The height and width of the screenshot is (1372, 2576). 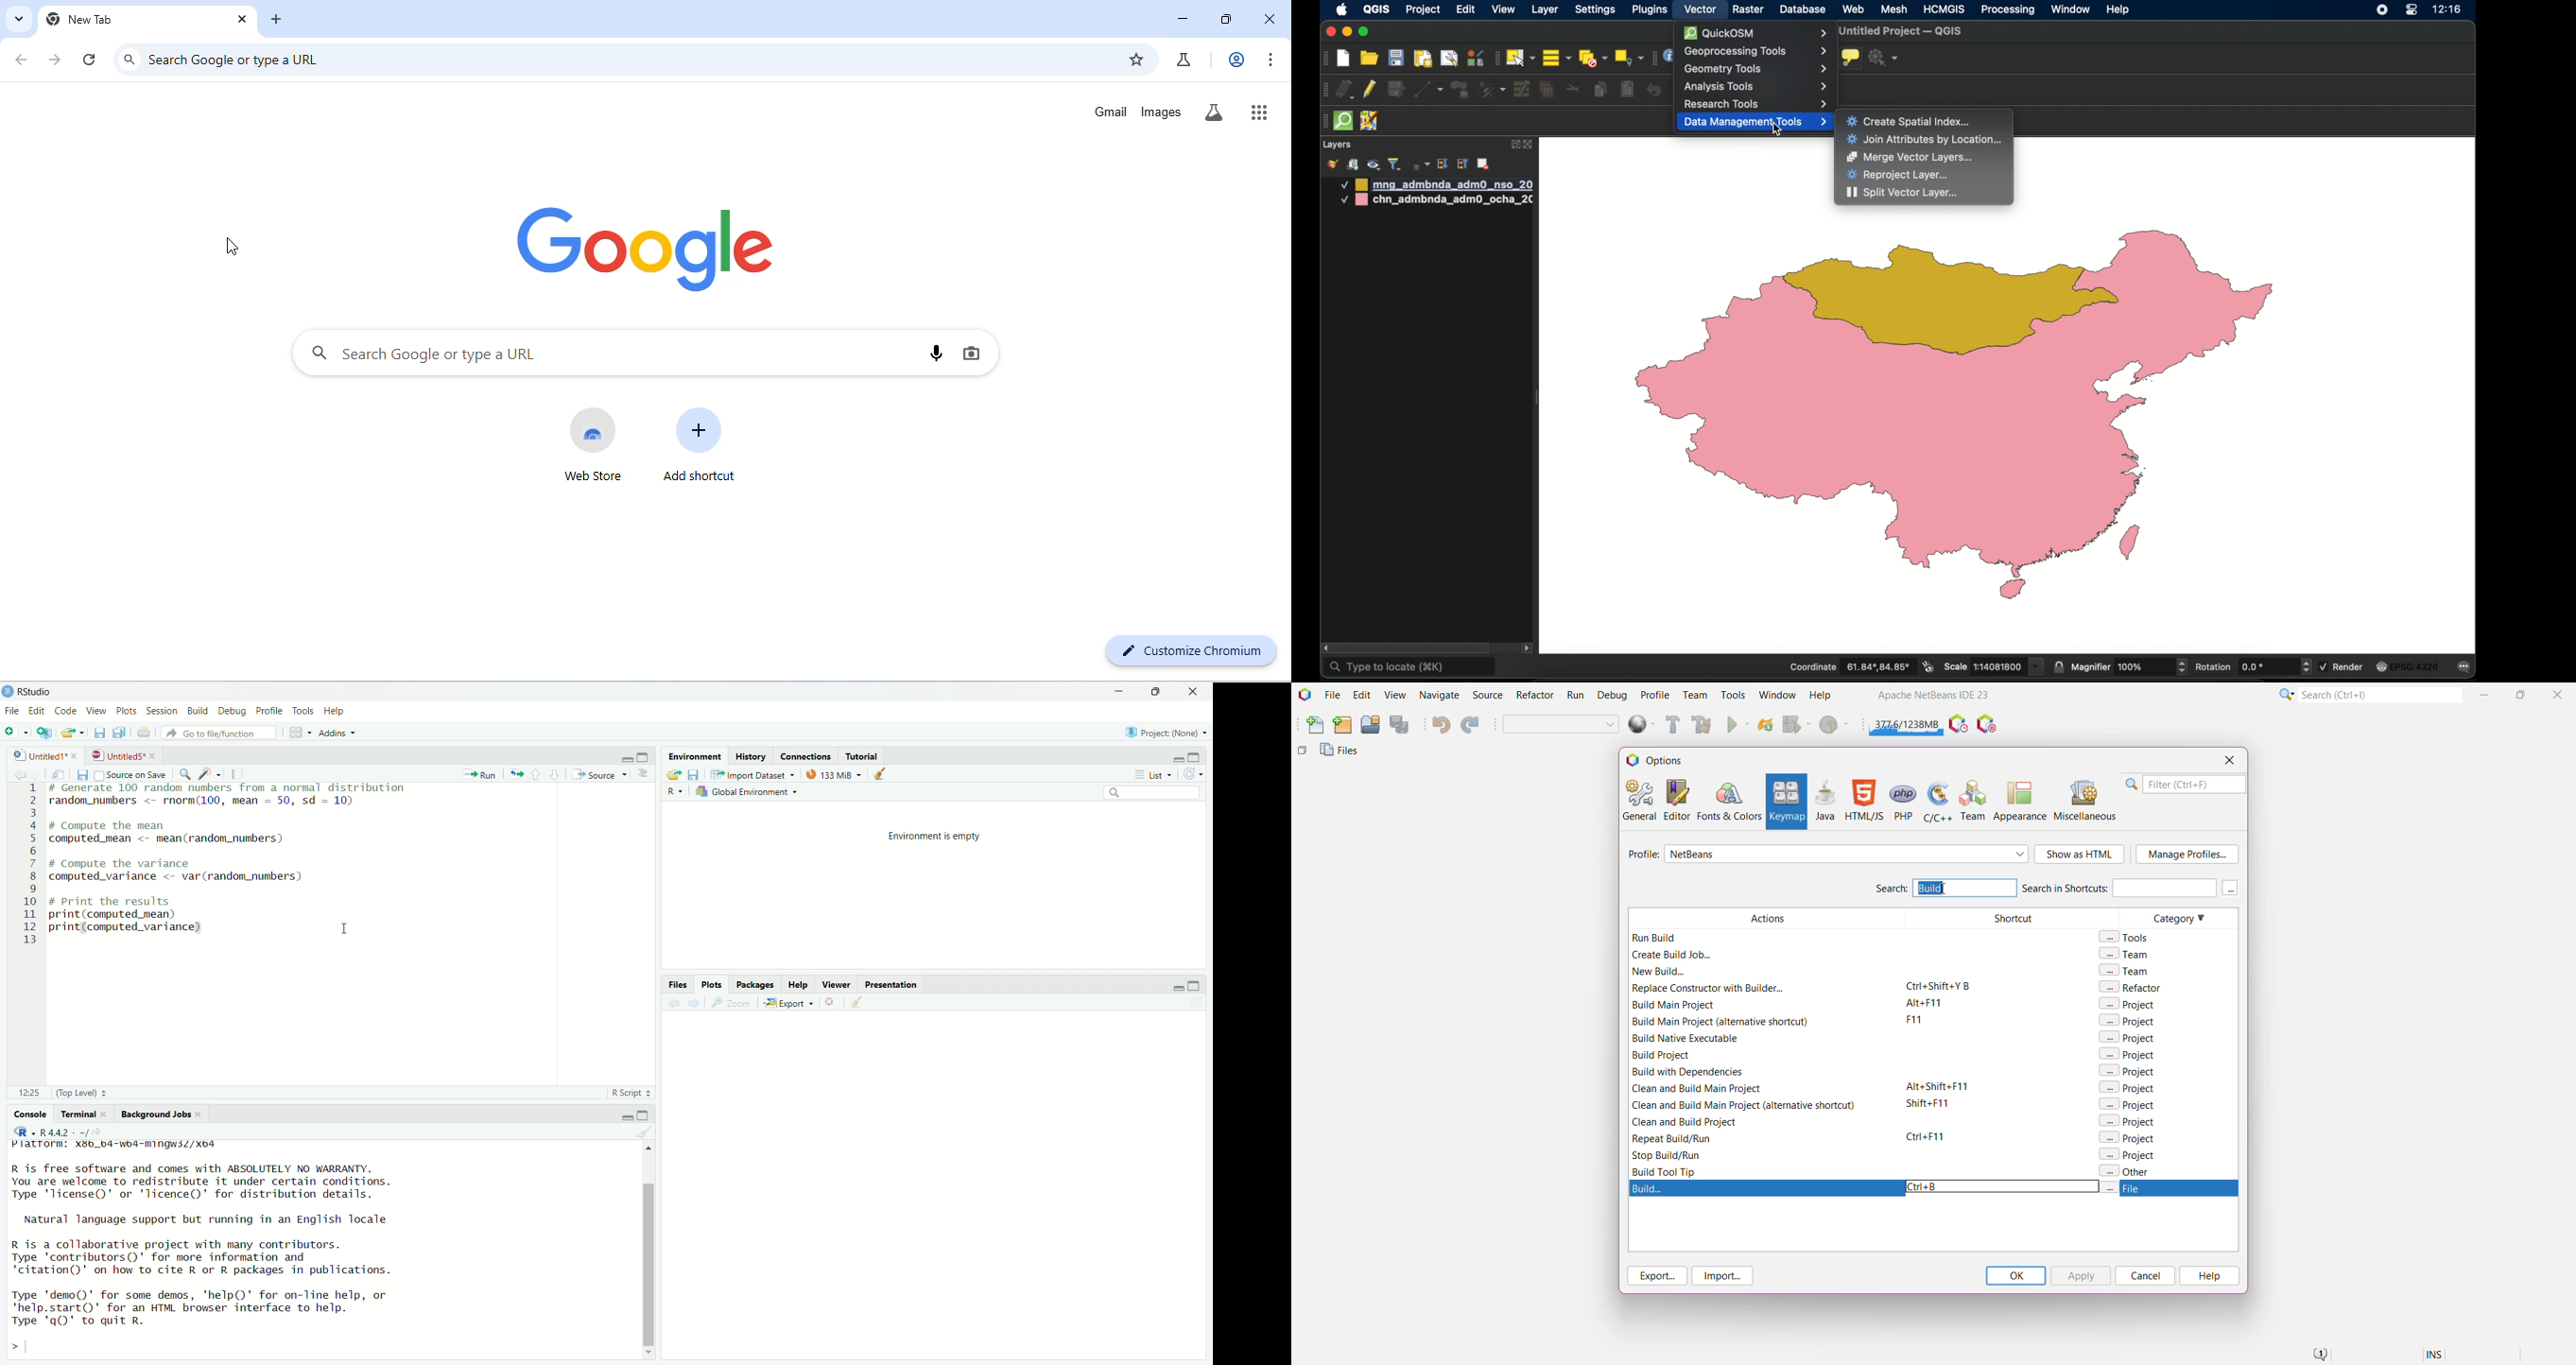 I want to click on list, so click(x=1154, y=775).